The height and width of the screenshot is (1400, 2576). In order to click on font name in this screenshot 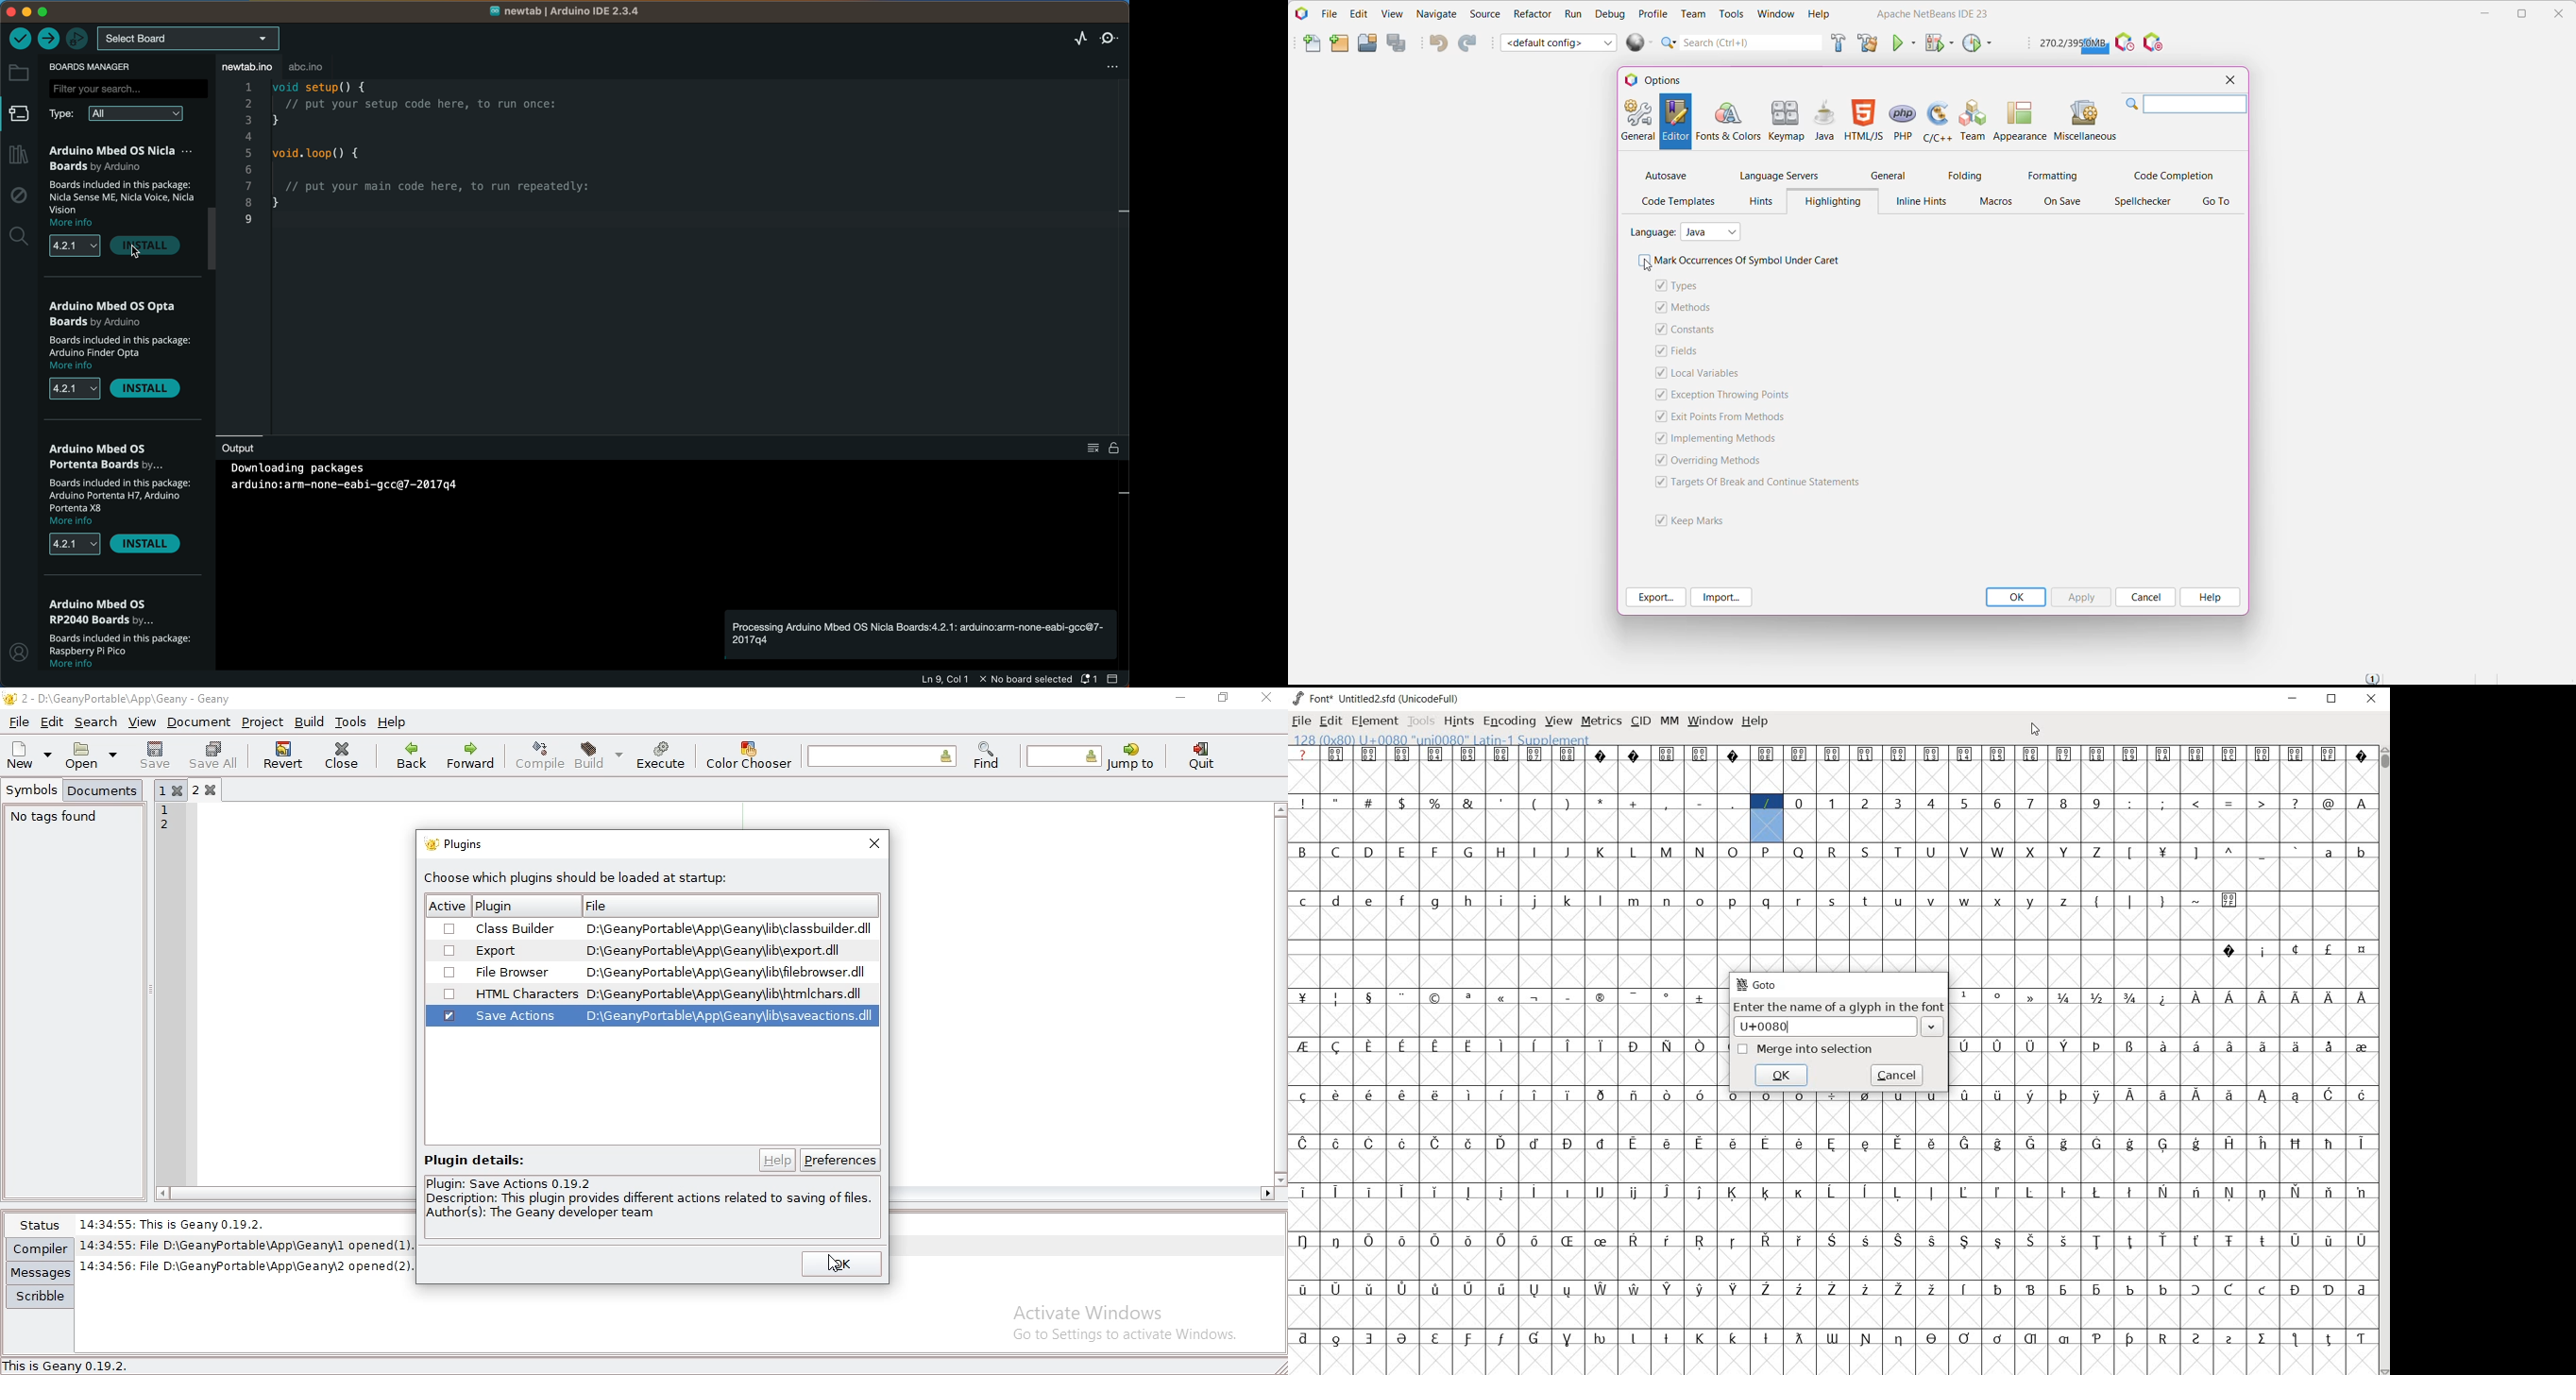, I will do `click(1367, 696)`.